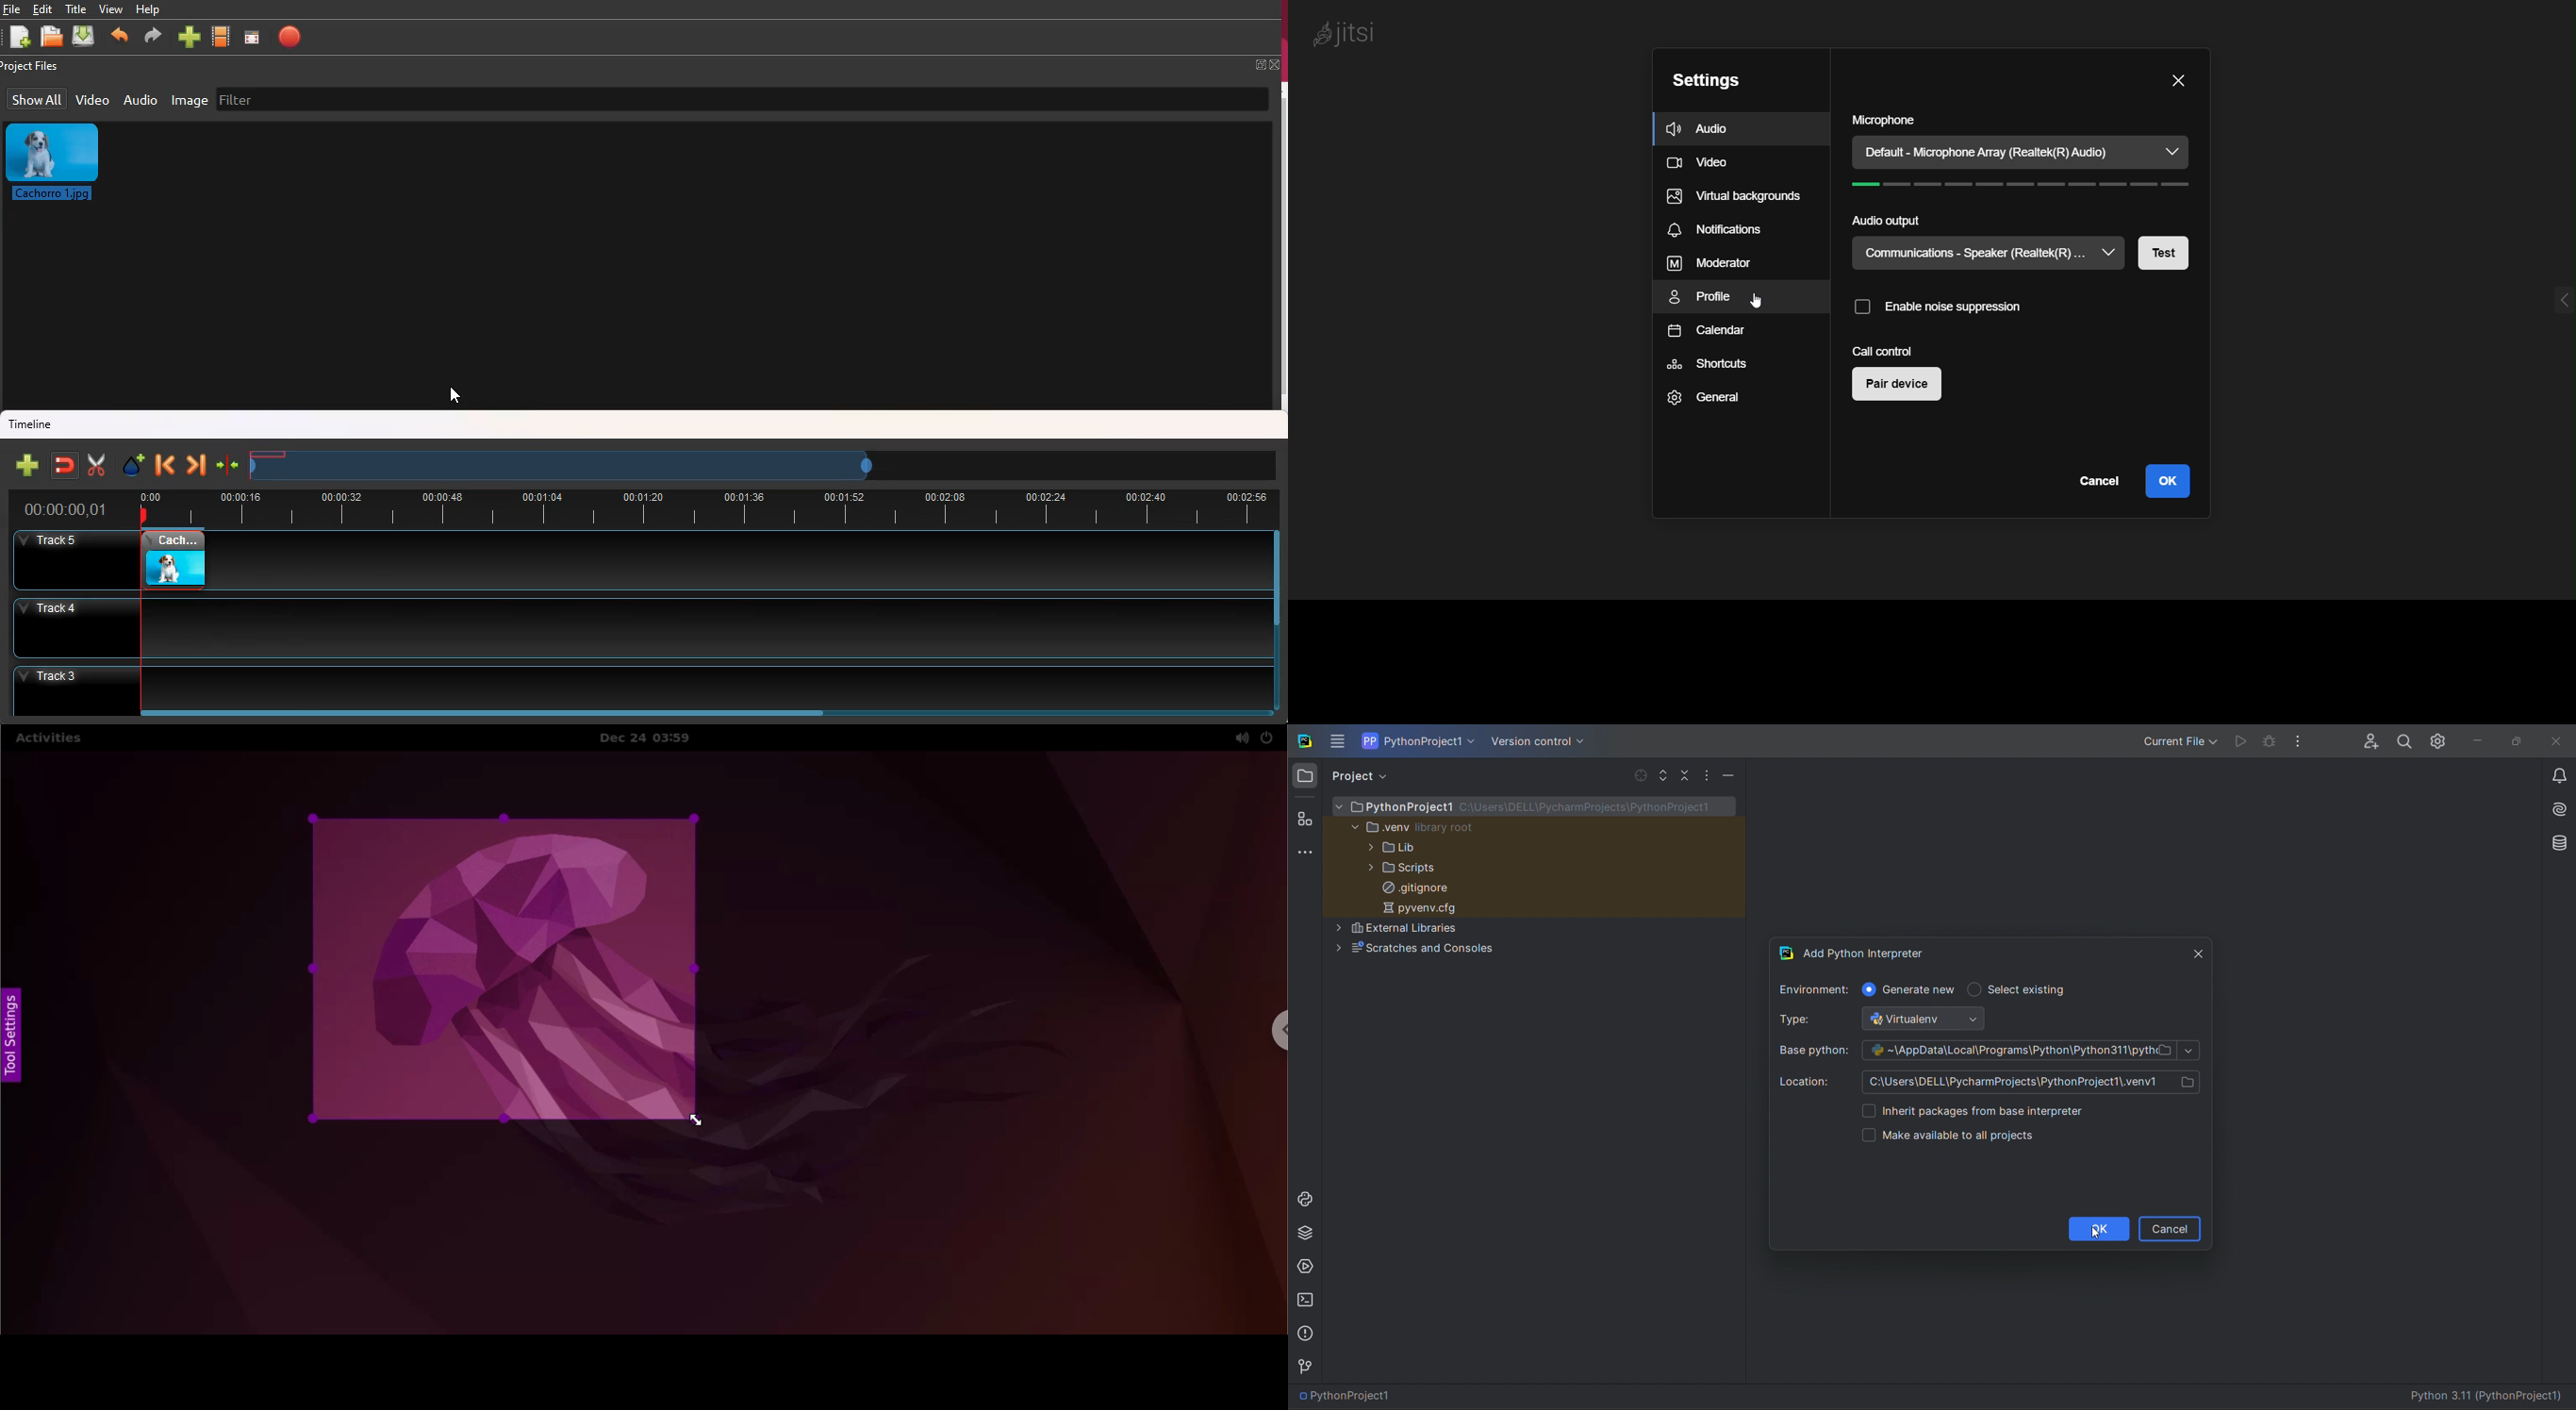 The image size is (2576, 1428). Describe the element at coordinates (1709, 776) in the screenshot. I see `options` at that location.